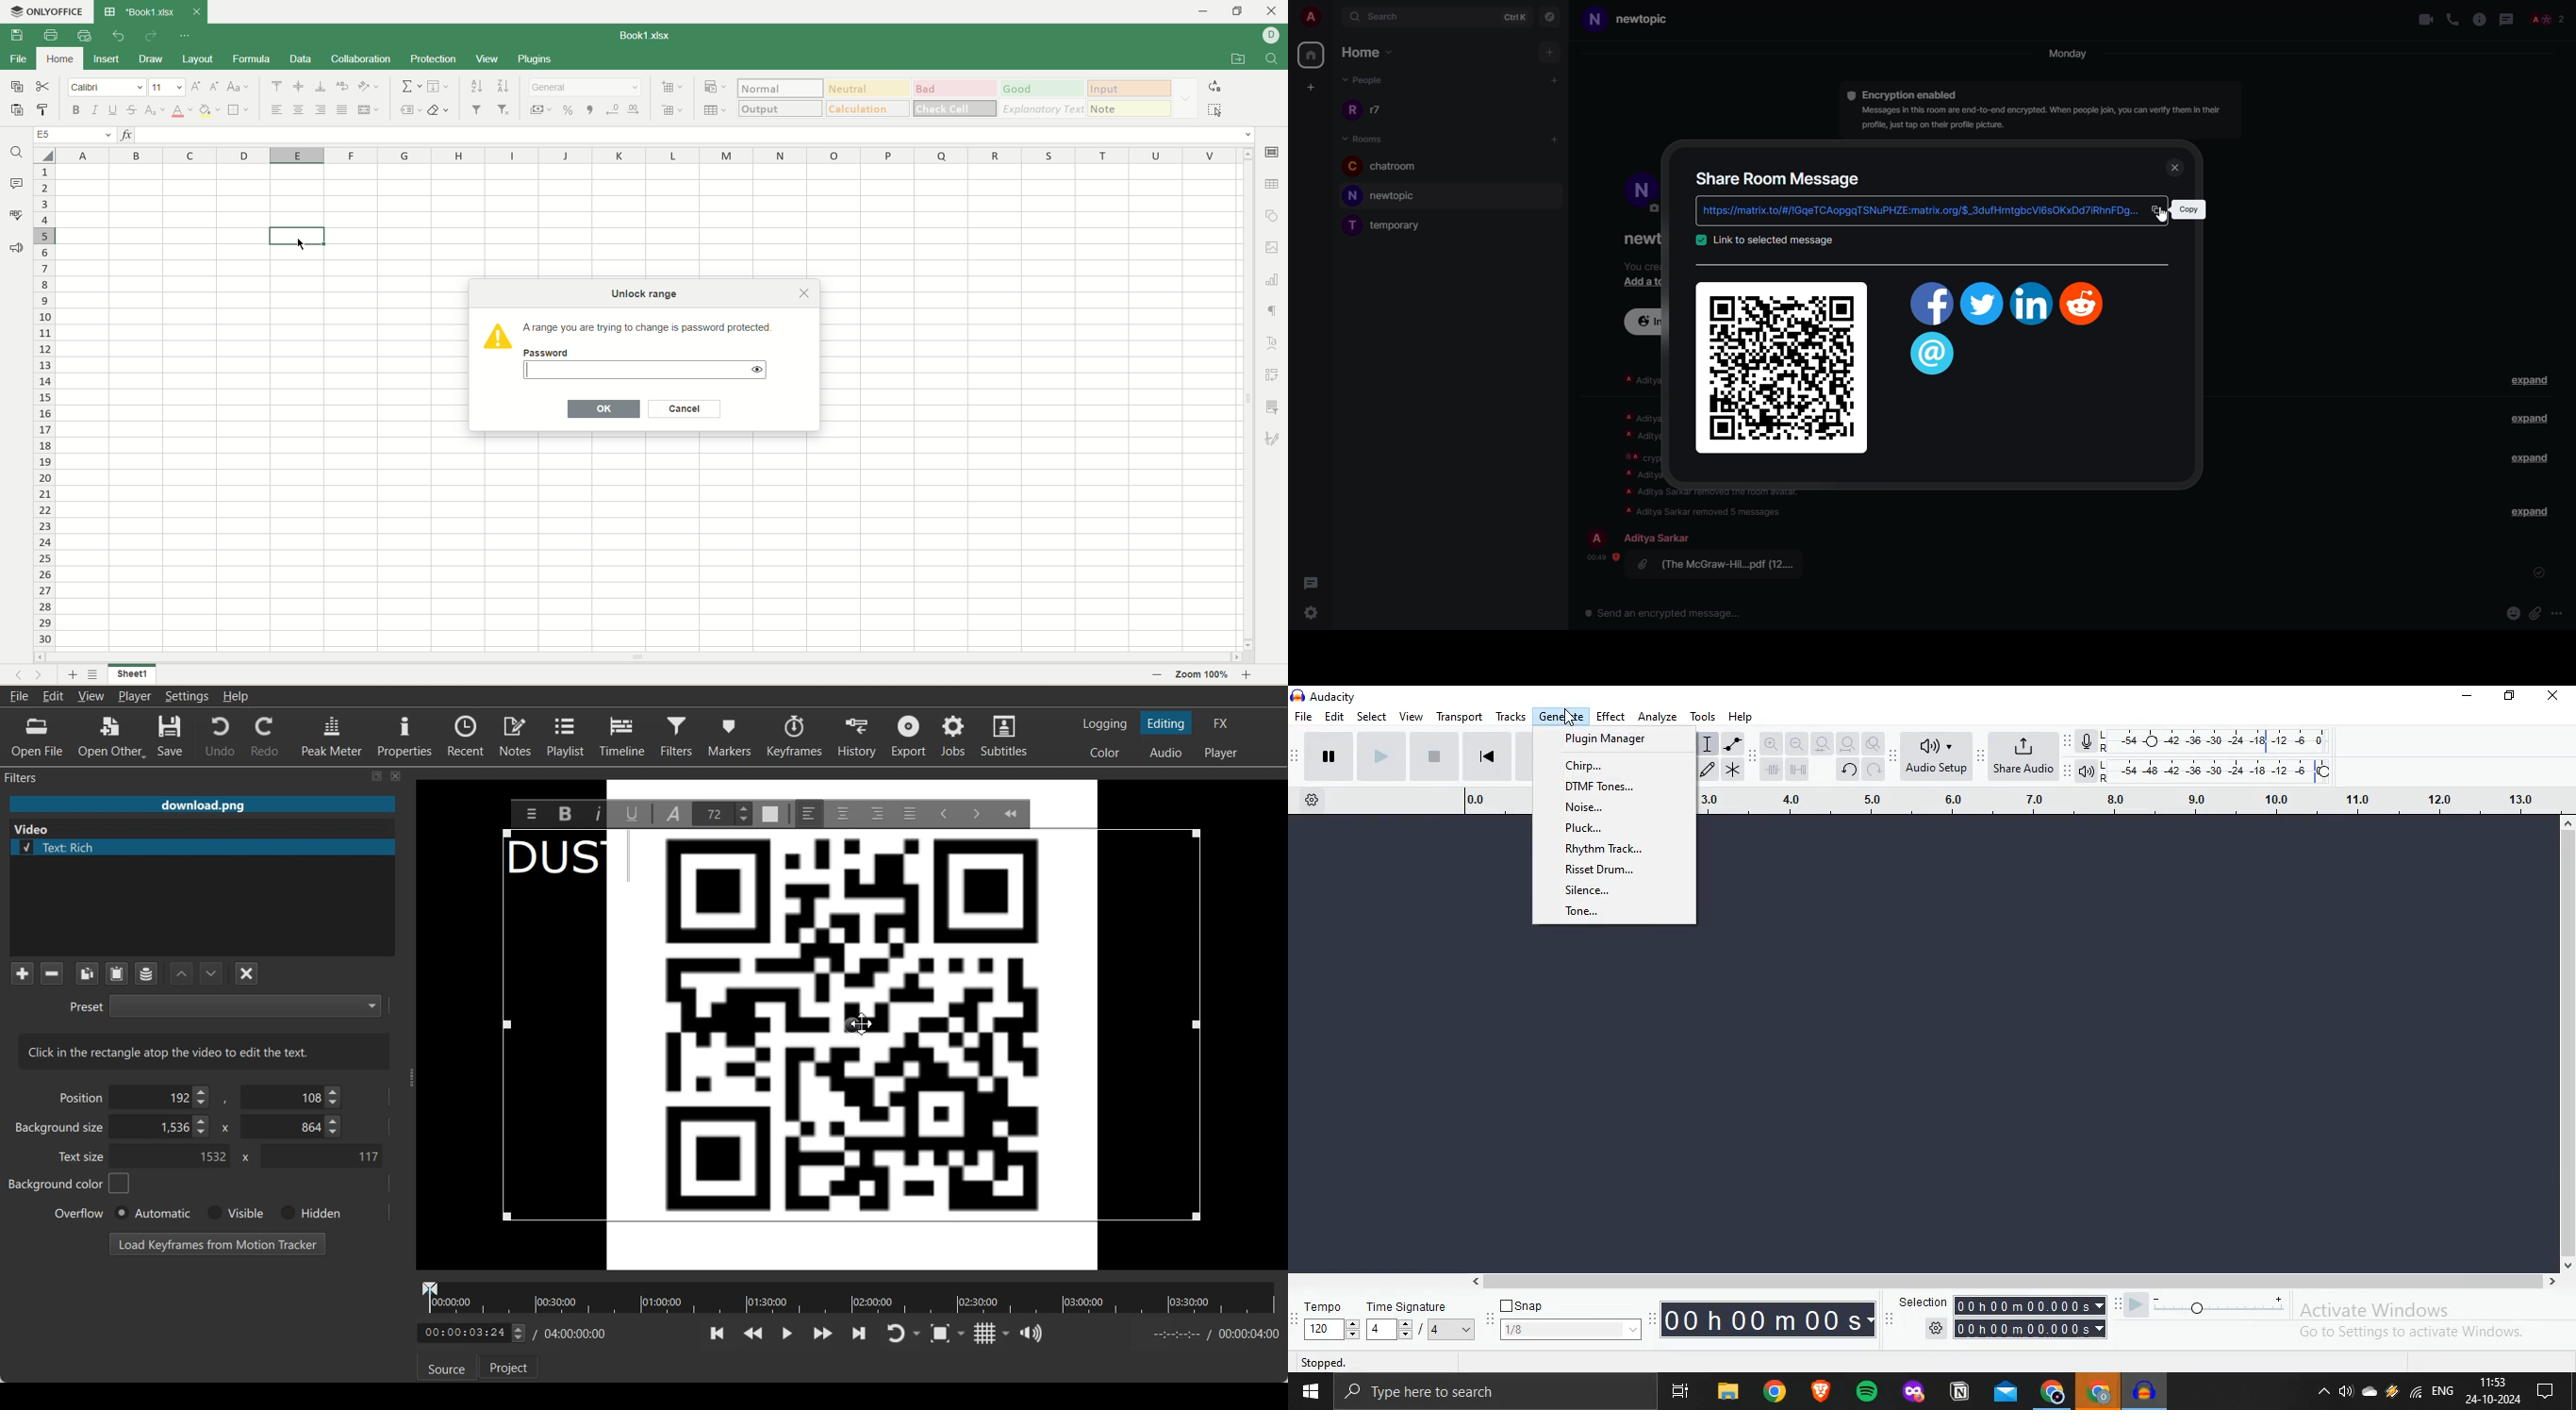 The image size is (2576, 1428). What do you see at coordinates (278, 86) in the screenshot?
I see `align top` at bounding box center [278, 86].